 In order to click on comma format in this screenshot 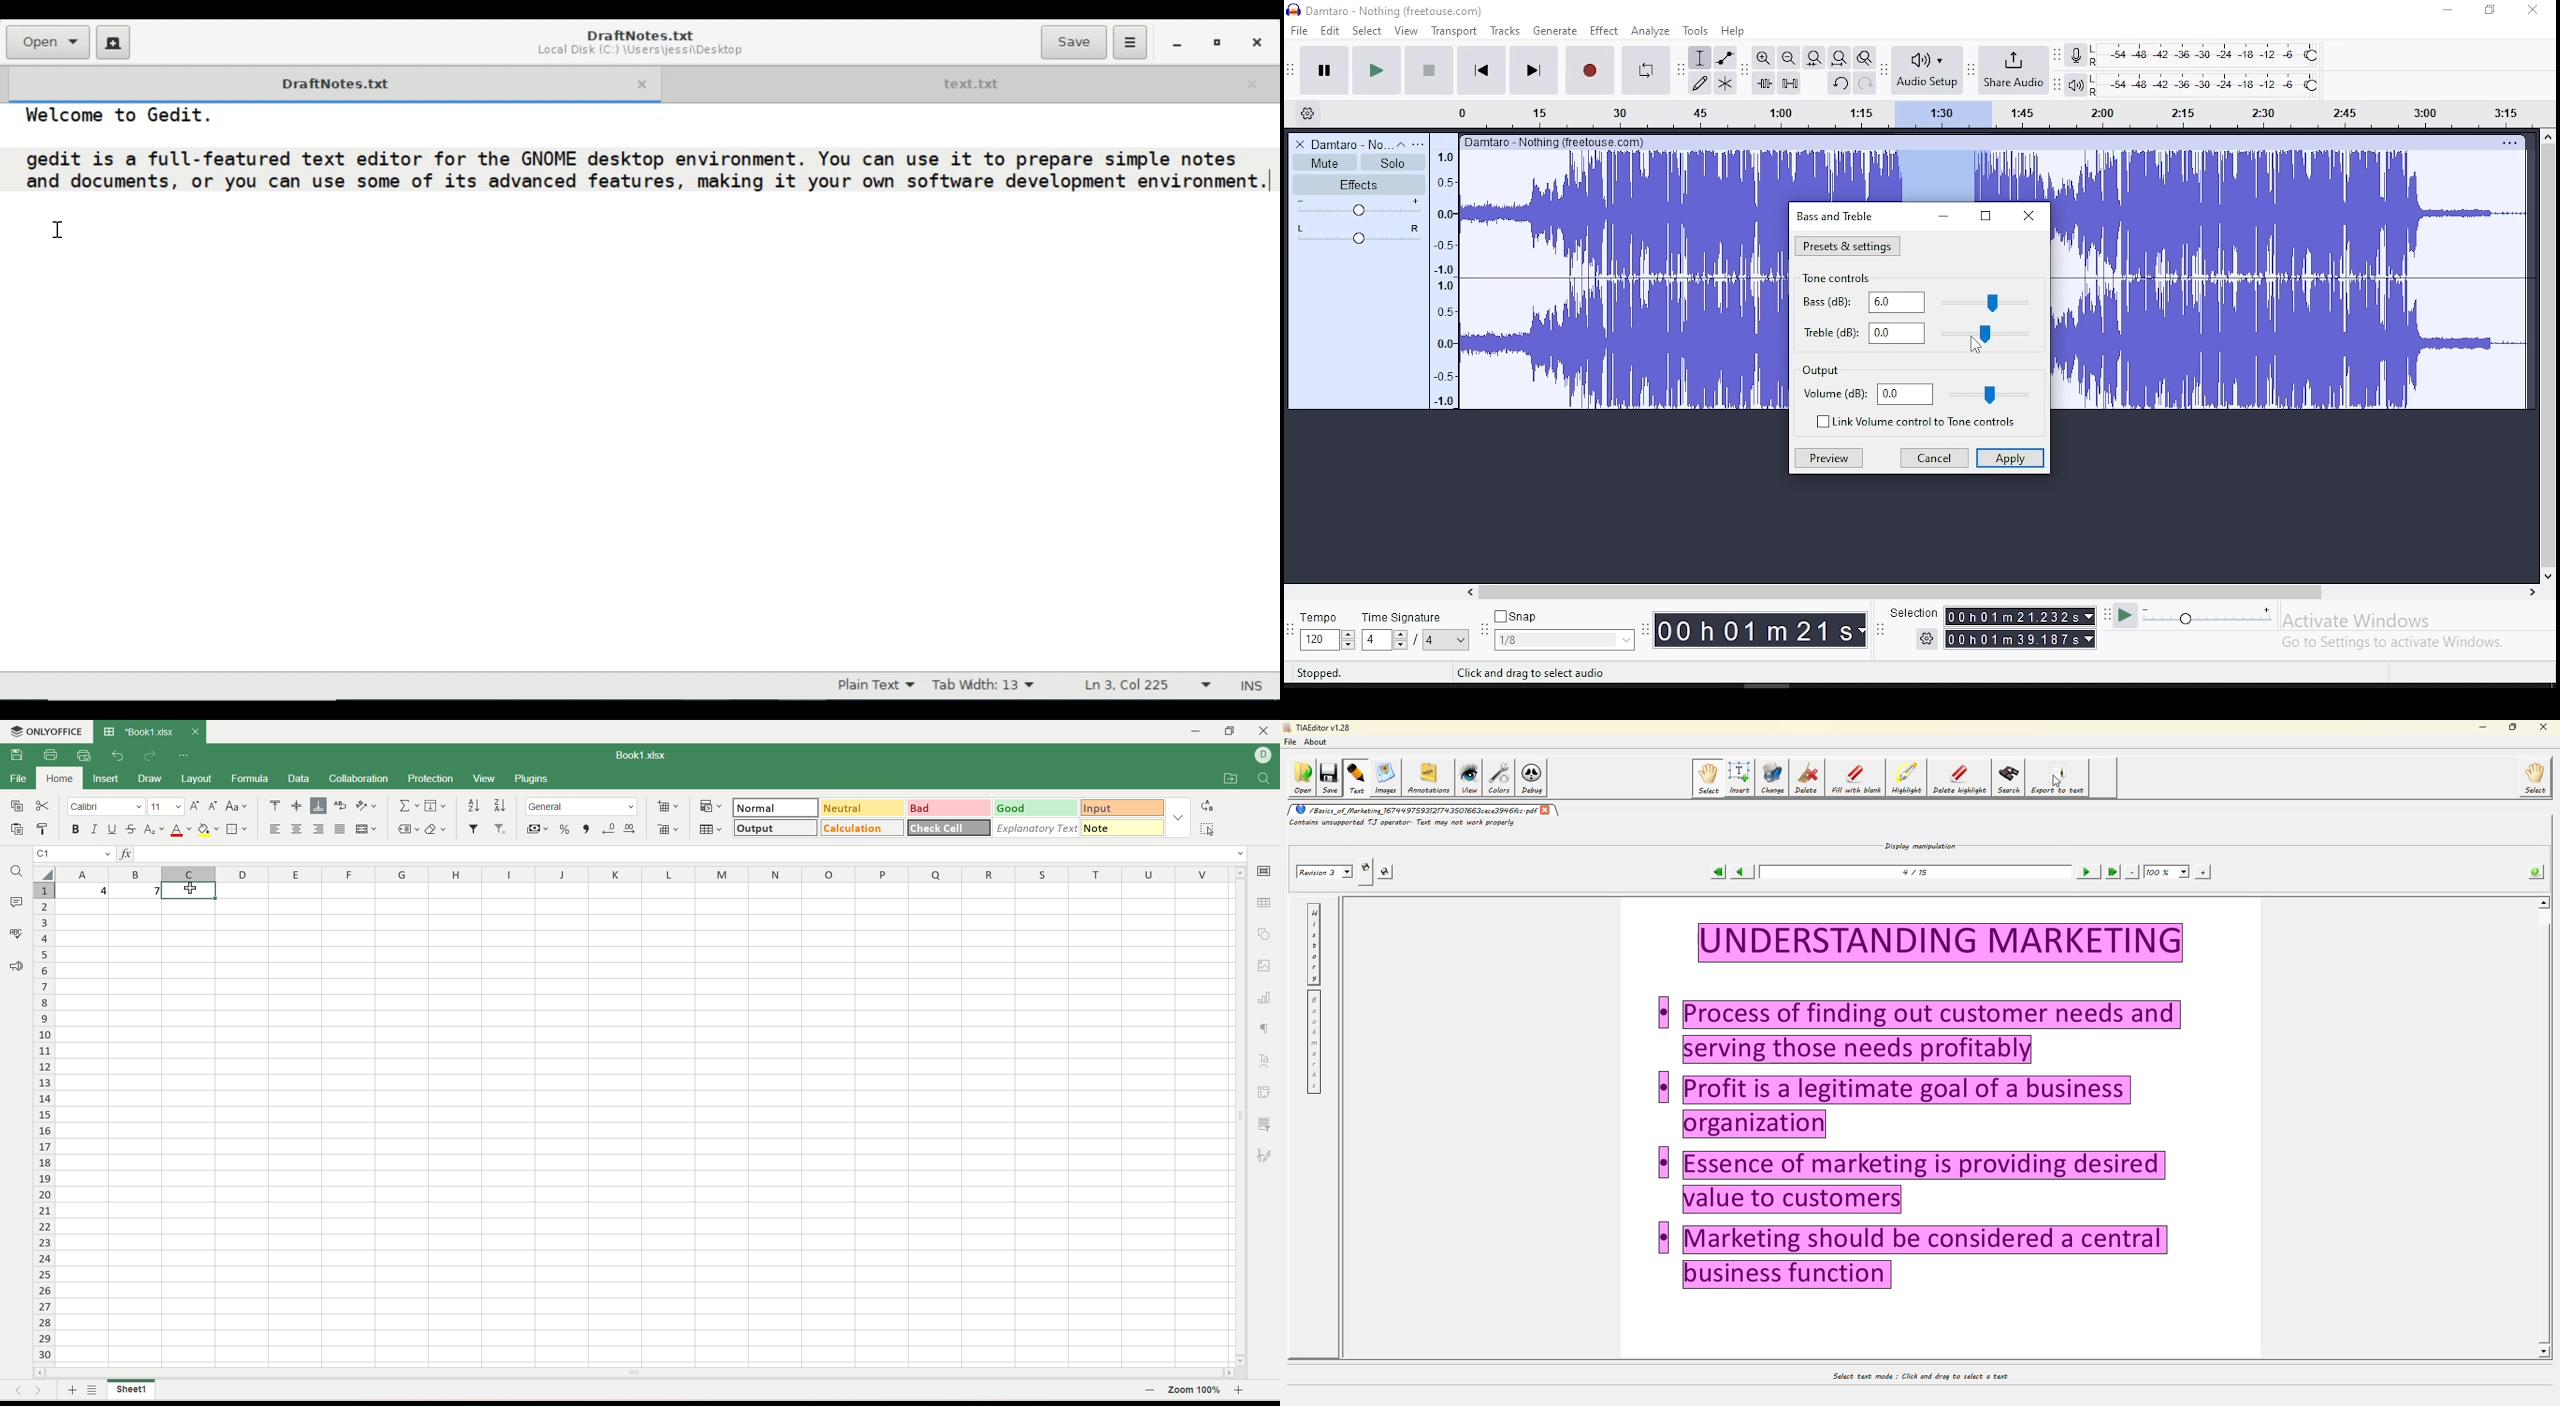, I will do `click(586, 829)`.